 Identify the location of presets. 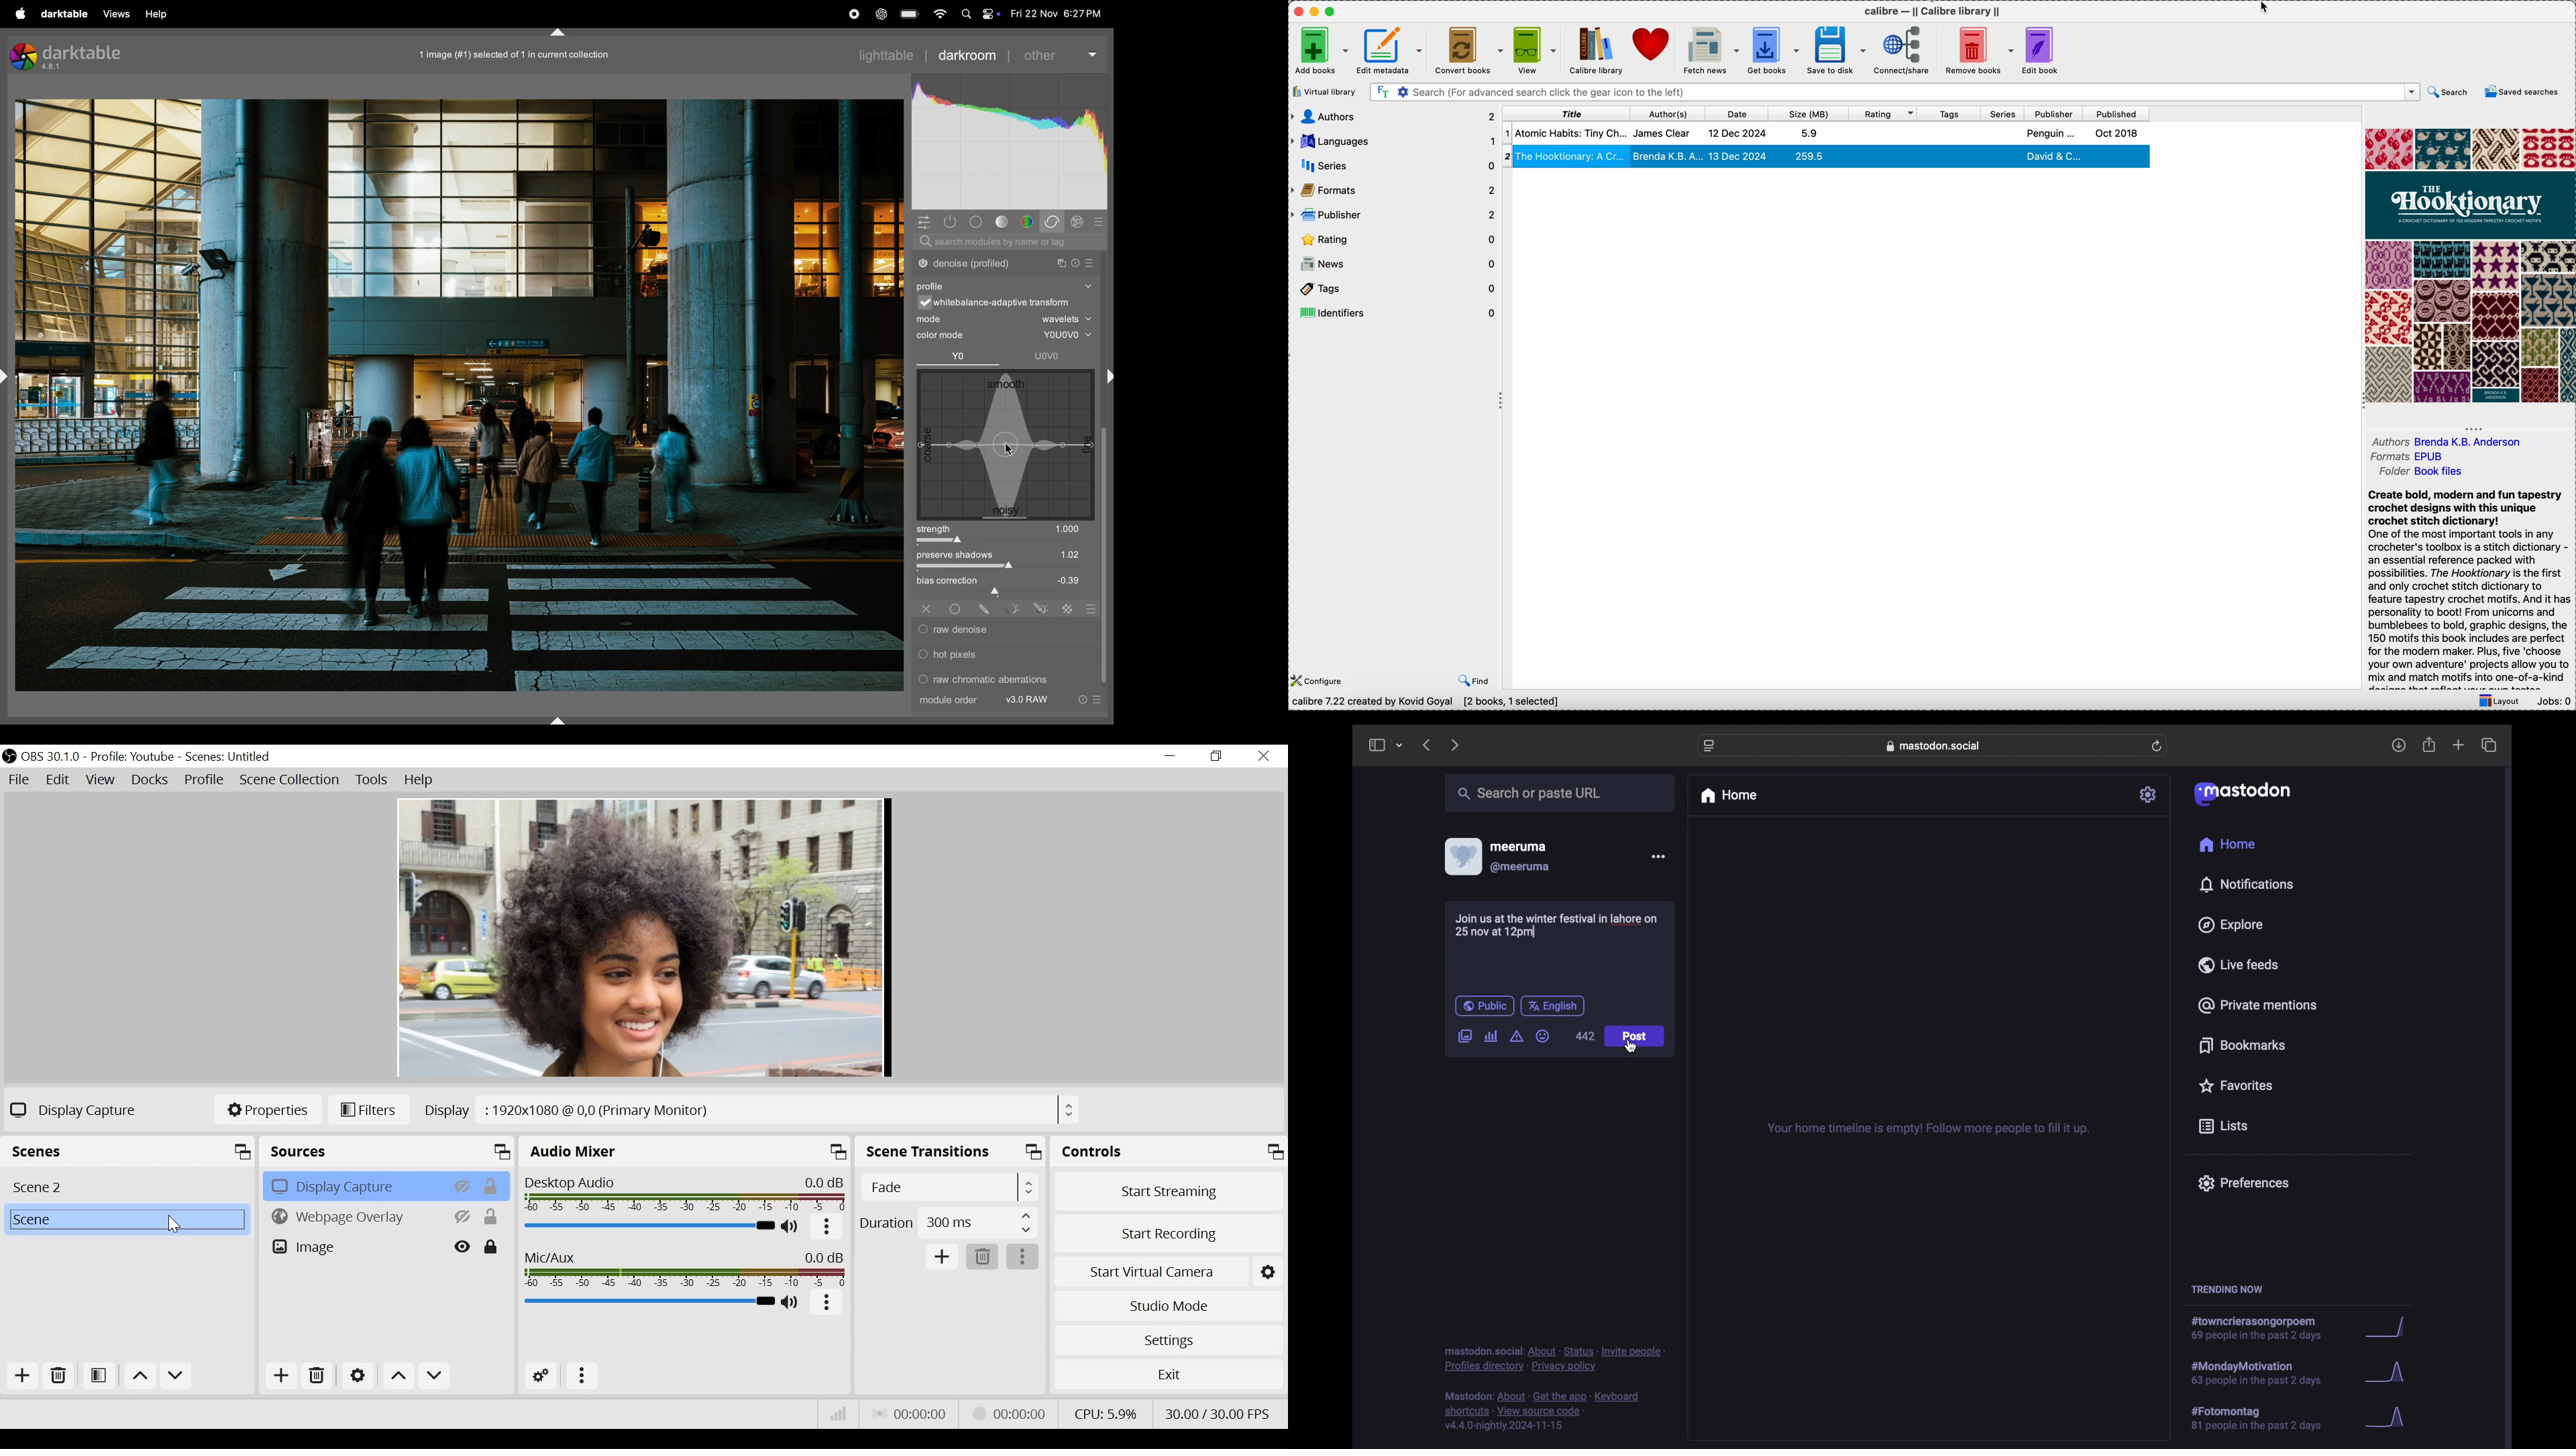
(1090, 263).